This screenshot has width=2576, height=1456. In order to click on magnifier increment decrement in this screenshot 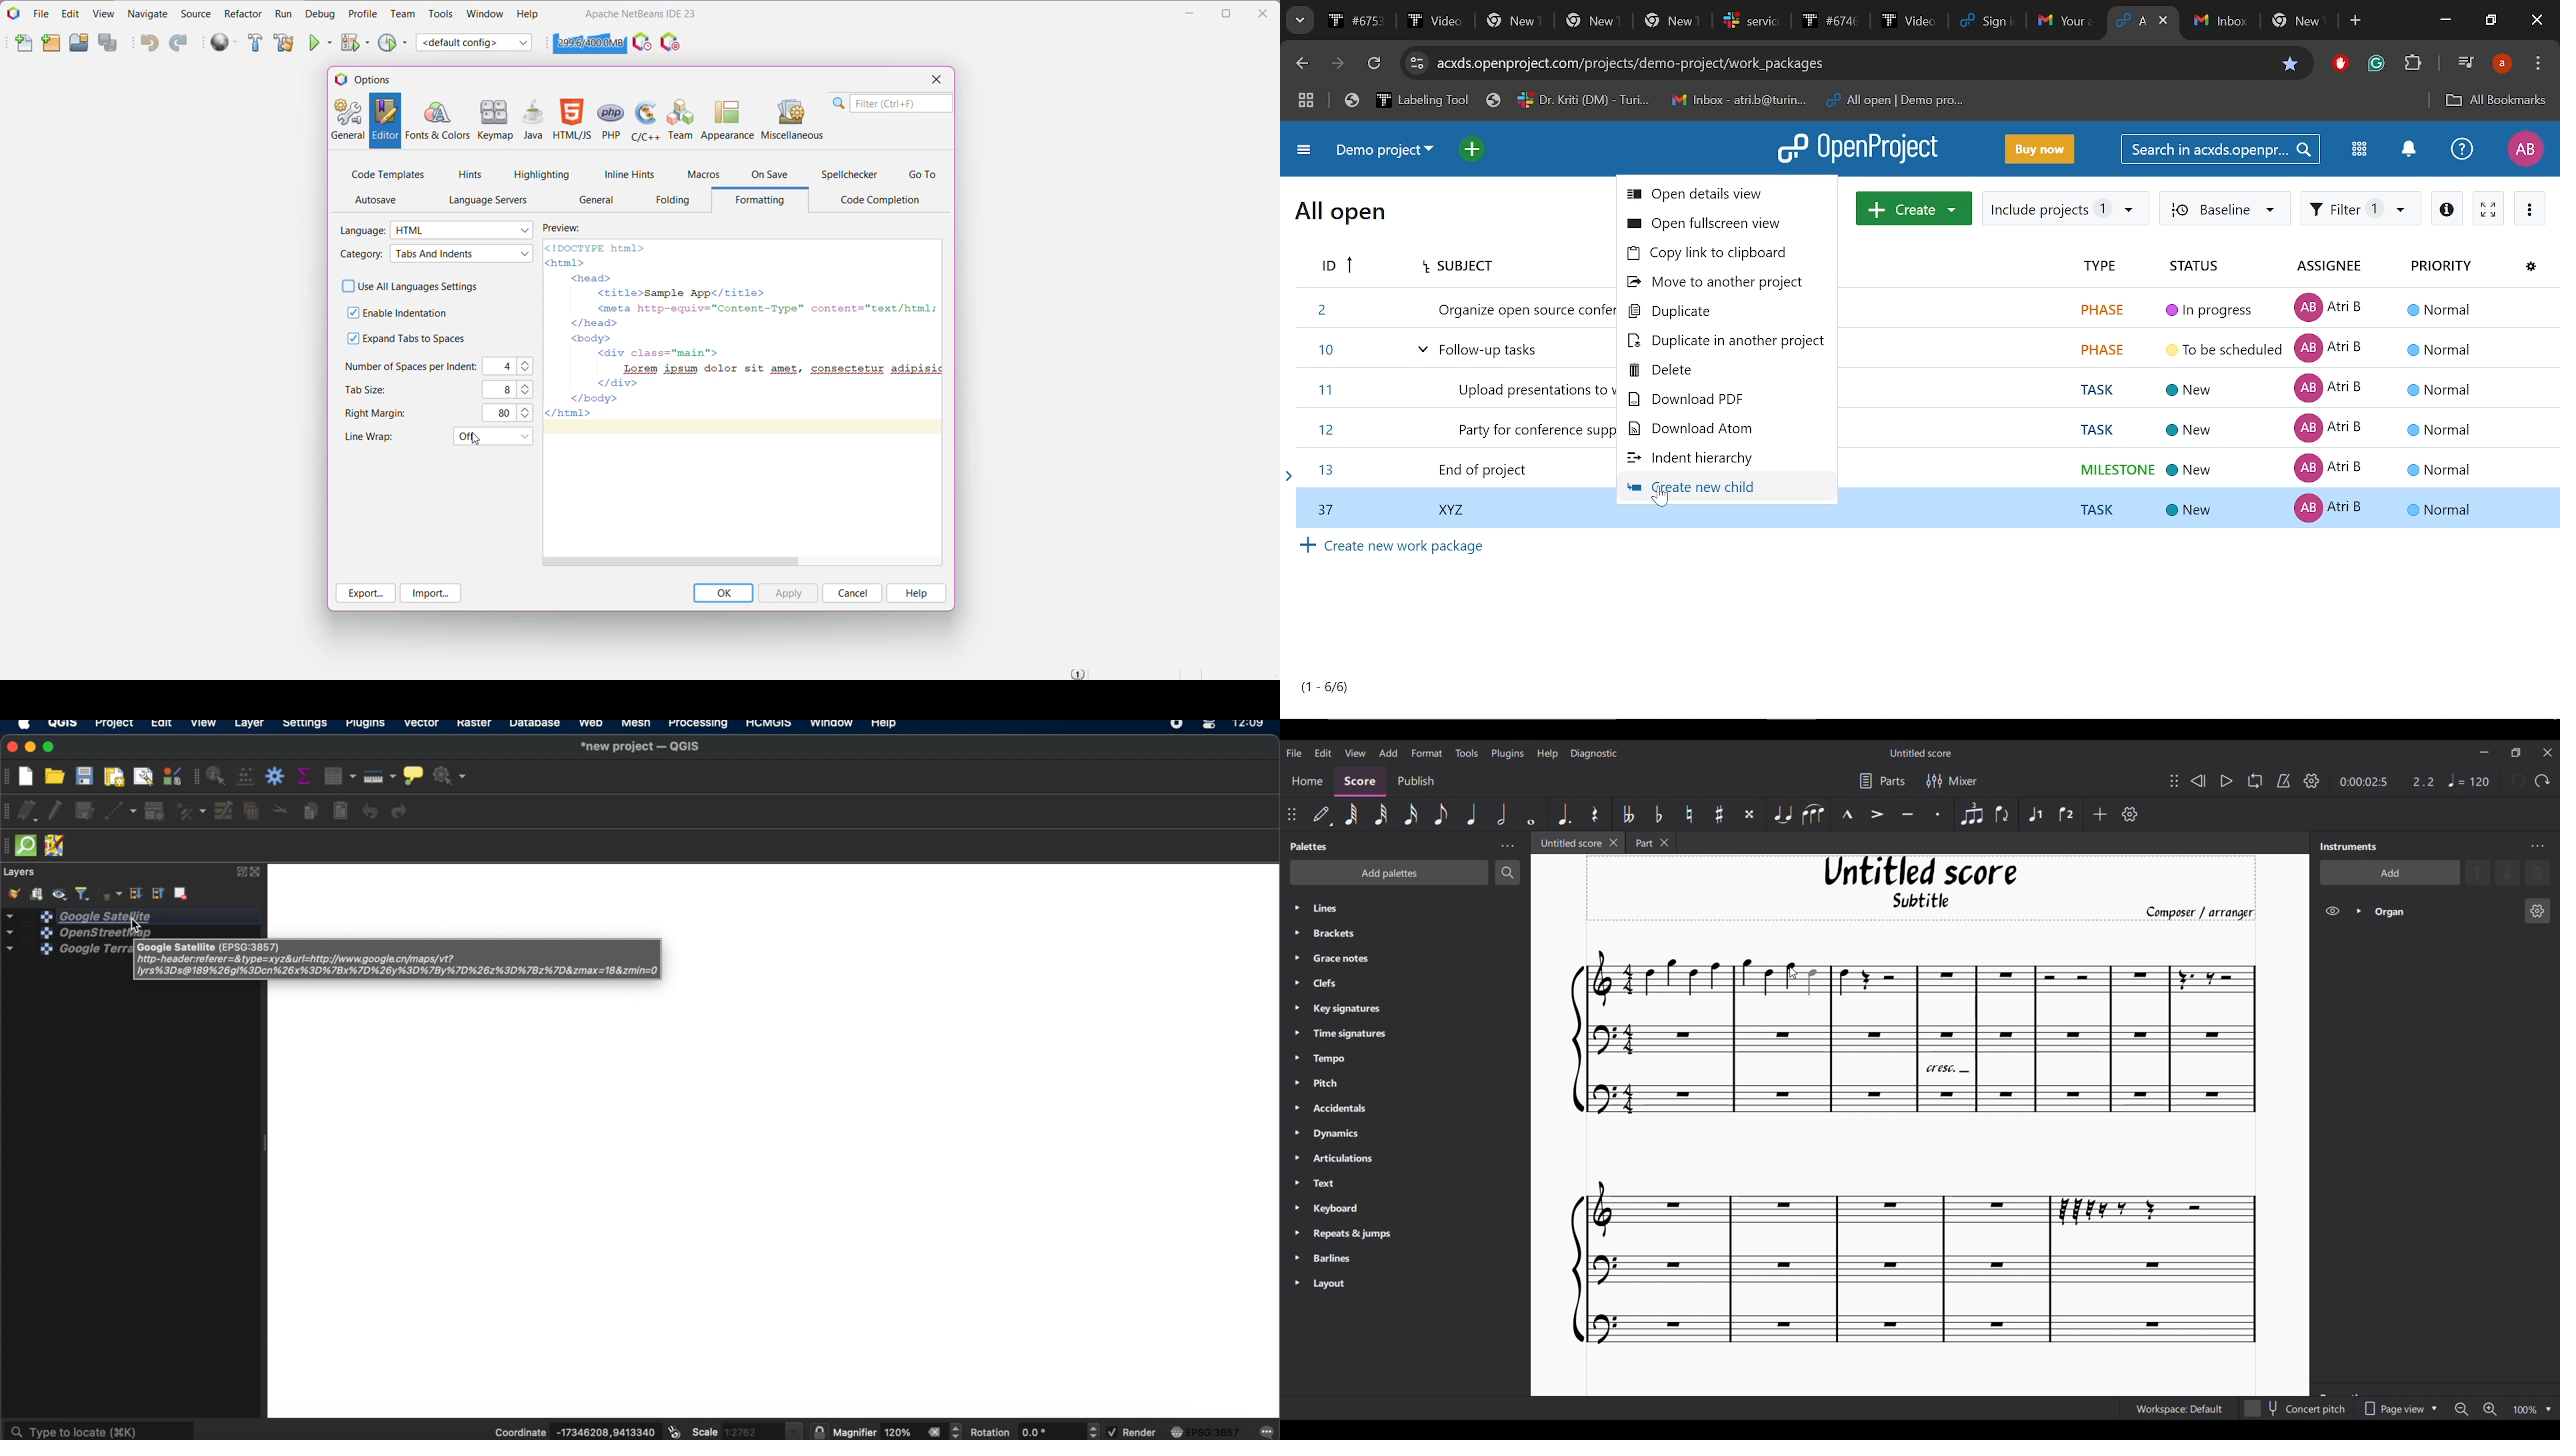, I will do `click(957, 1431)`.